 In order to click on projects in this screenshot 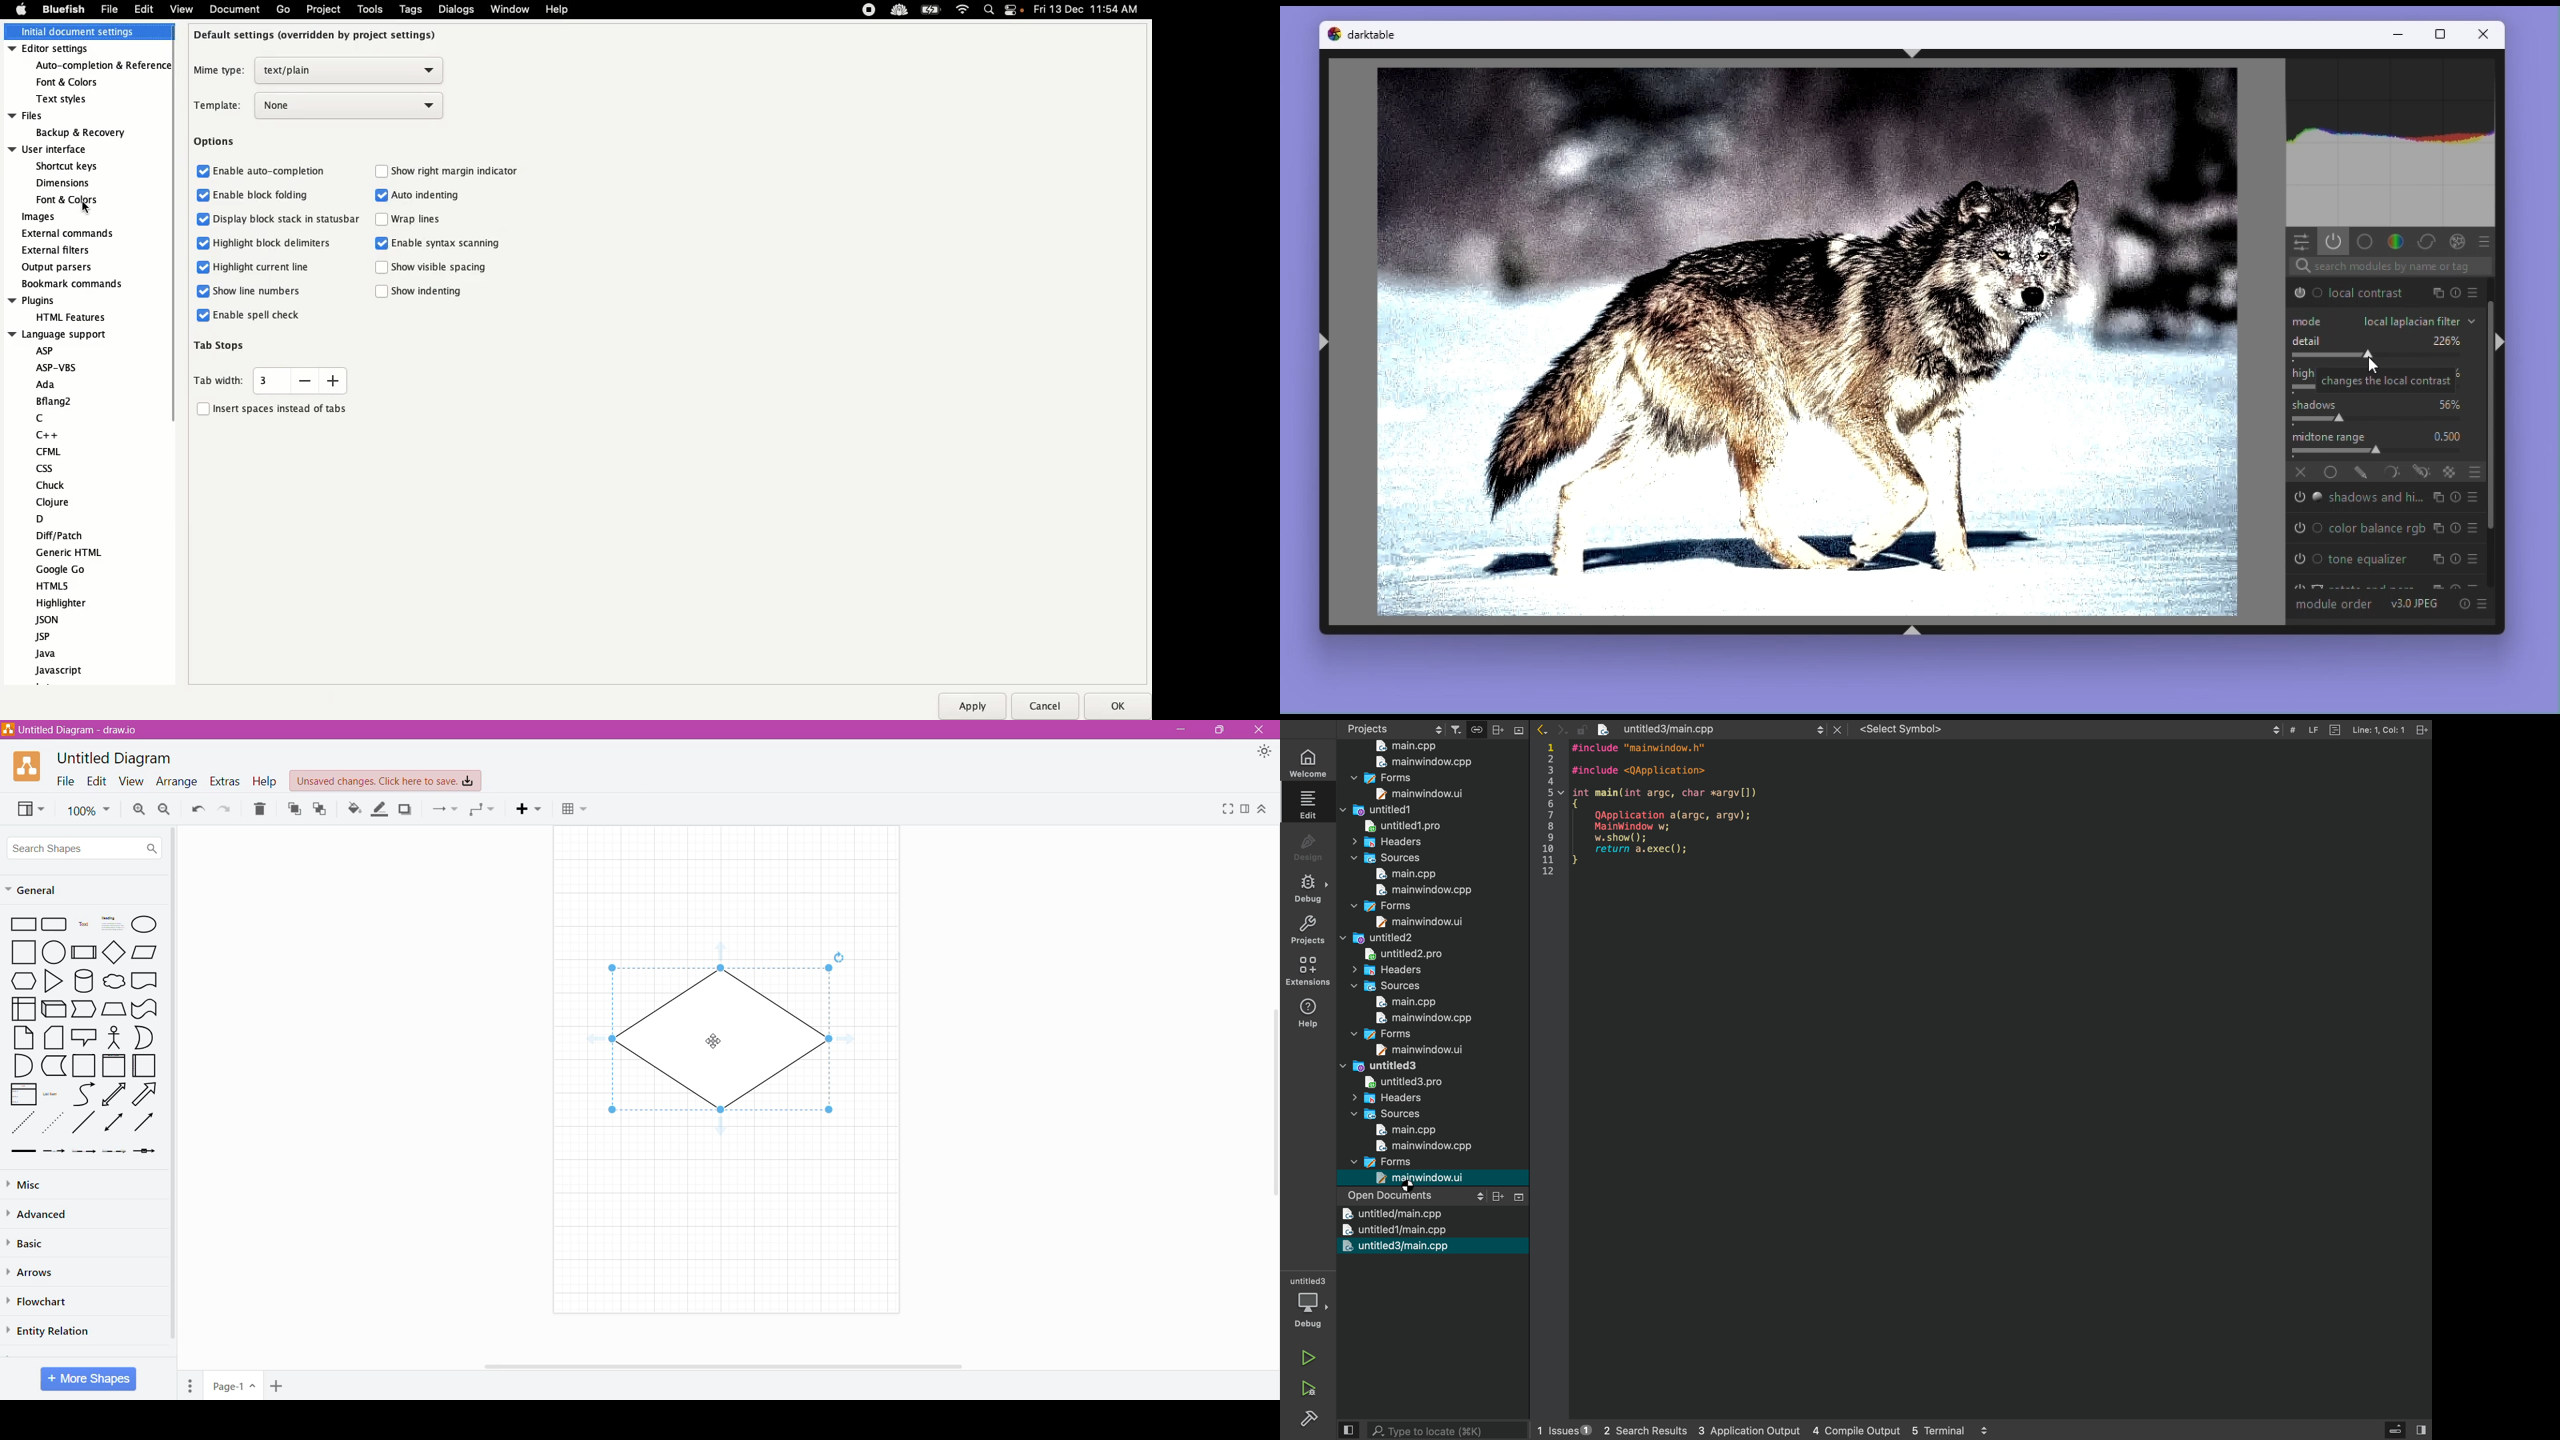, I will do `click(1396, 728)`.